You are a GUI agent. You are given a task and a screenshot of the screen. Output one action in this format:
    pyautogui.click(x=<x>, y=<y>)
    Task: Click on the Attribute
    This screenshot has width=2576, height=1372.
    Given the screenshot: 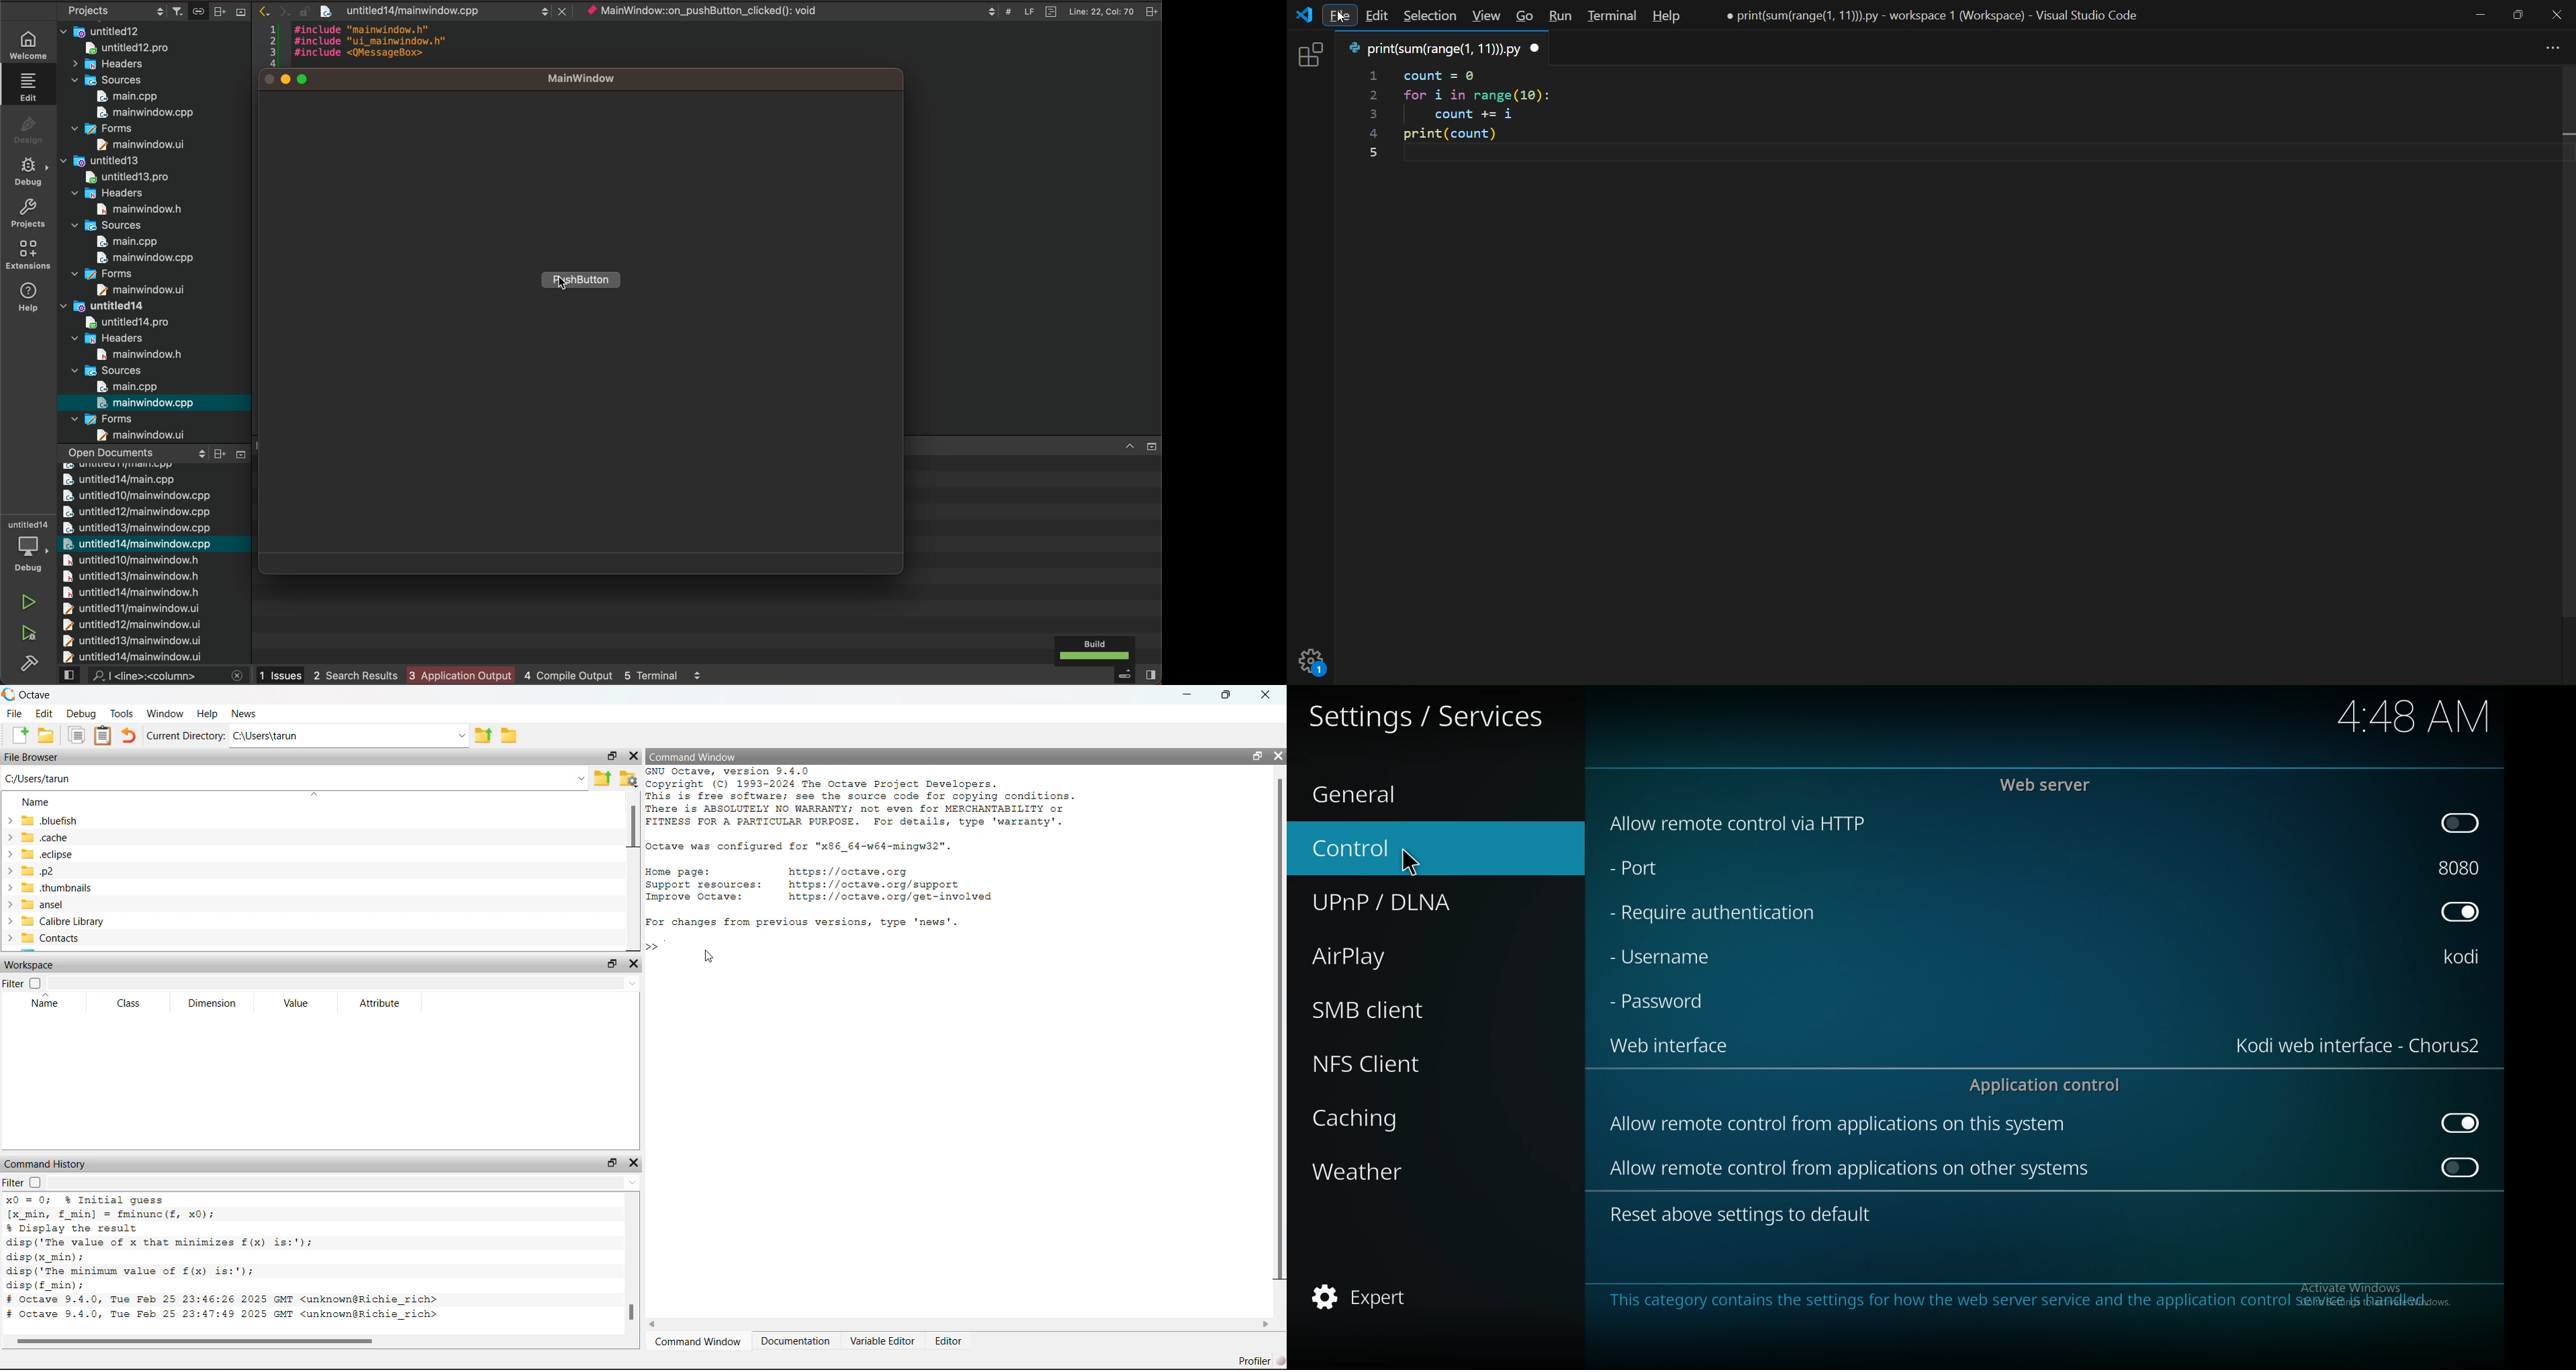 What is the action you would take?
    pyautogui.click(x=379, y=1003)
    